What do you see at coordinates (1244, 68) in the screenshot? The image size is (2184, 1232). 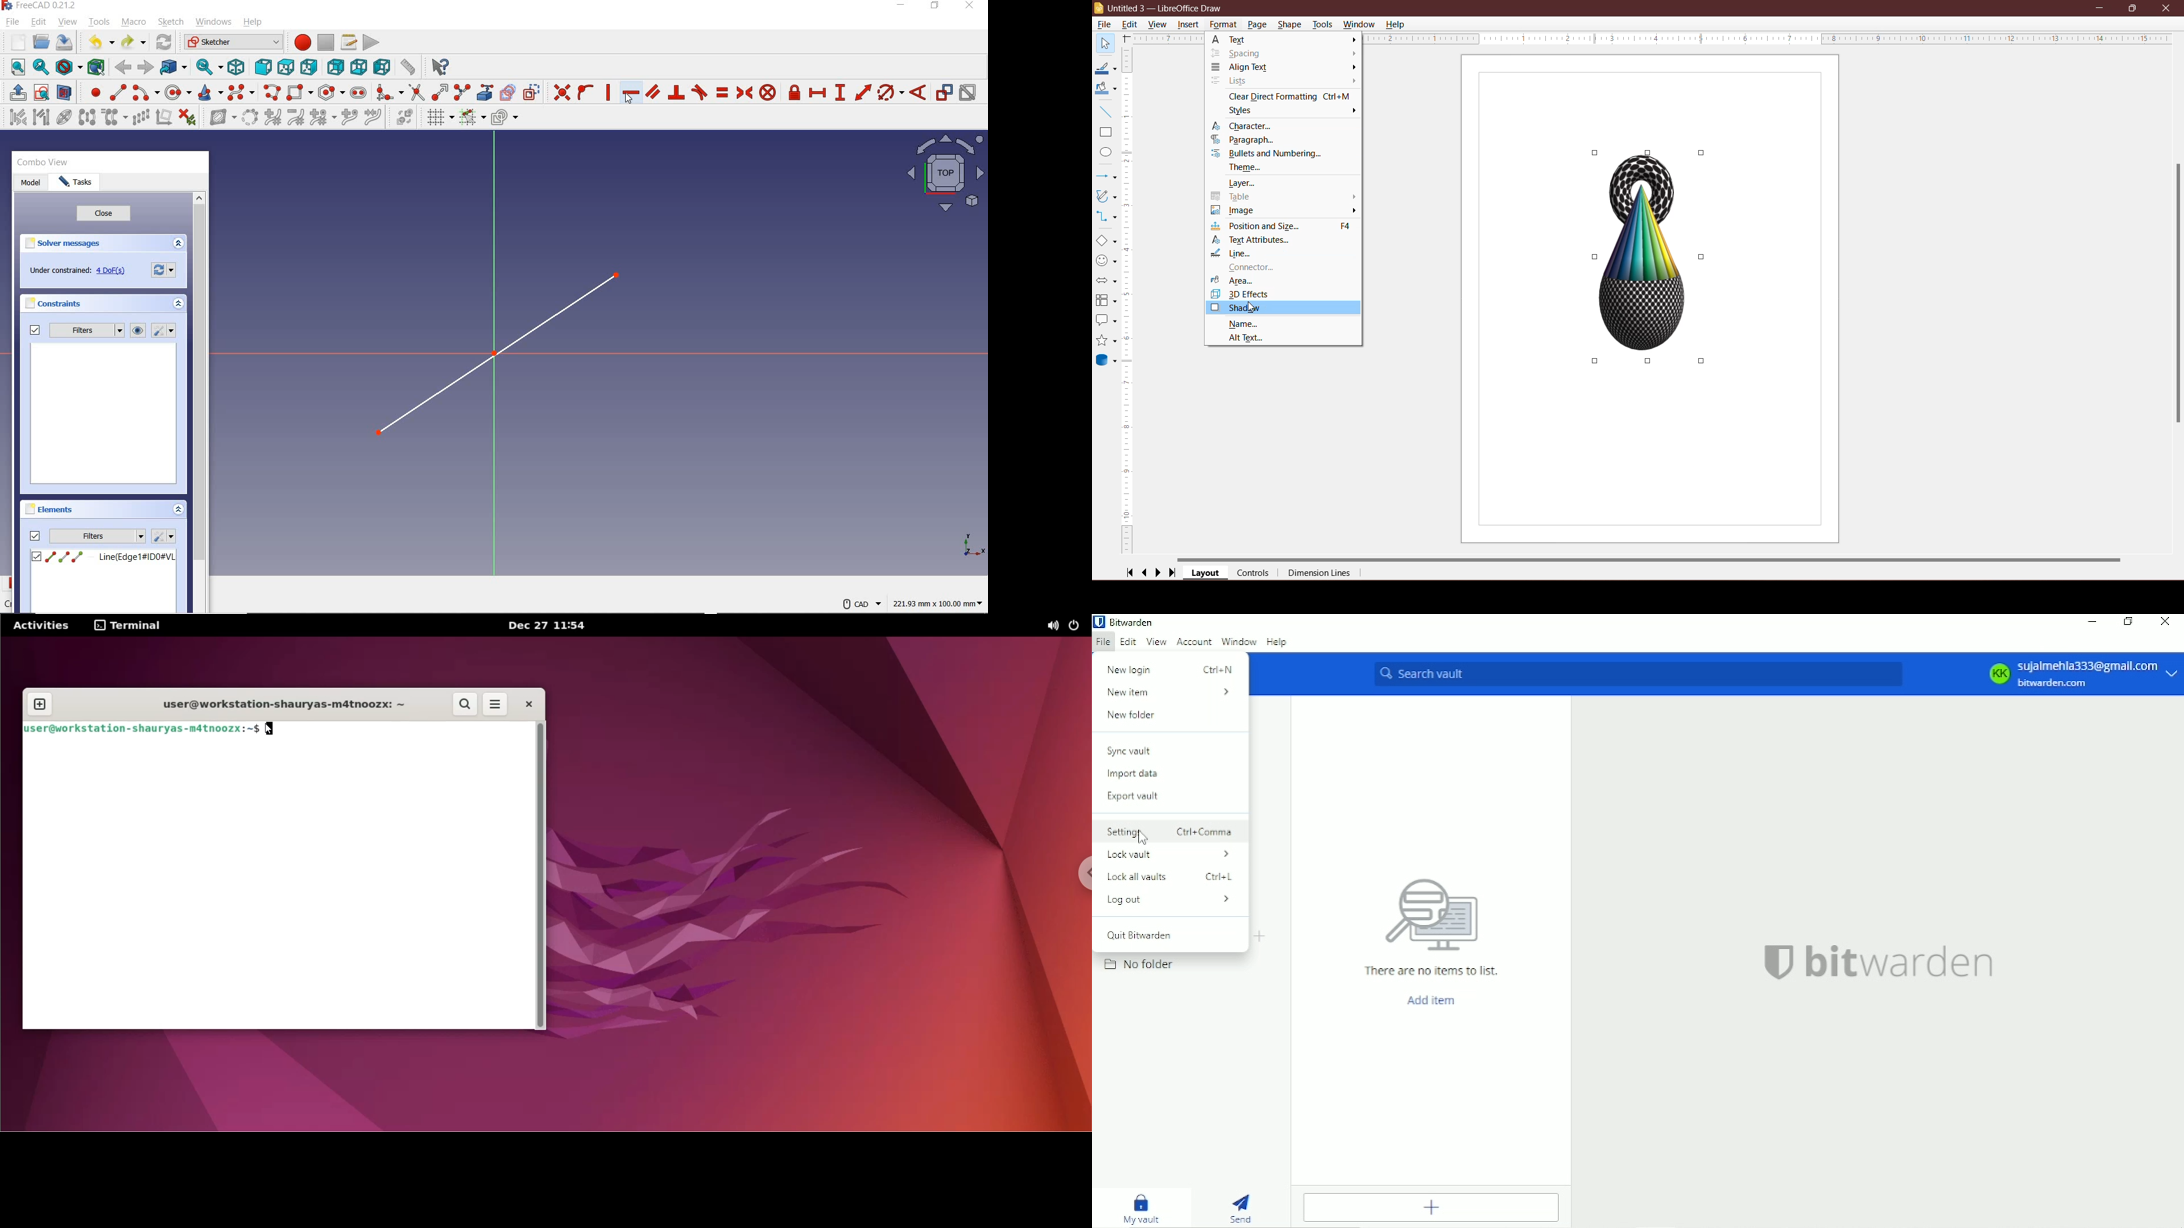 I see `Align Text` at bounding box center [1244, 68].